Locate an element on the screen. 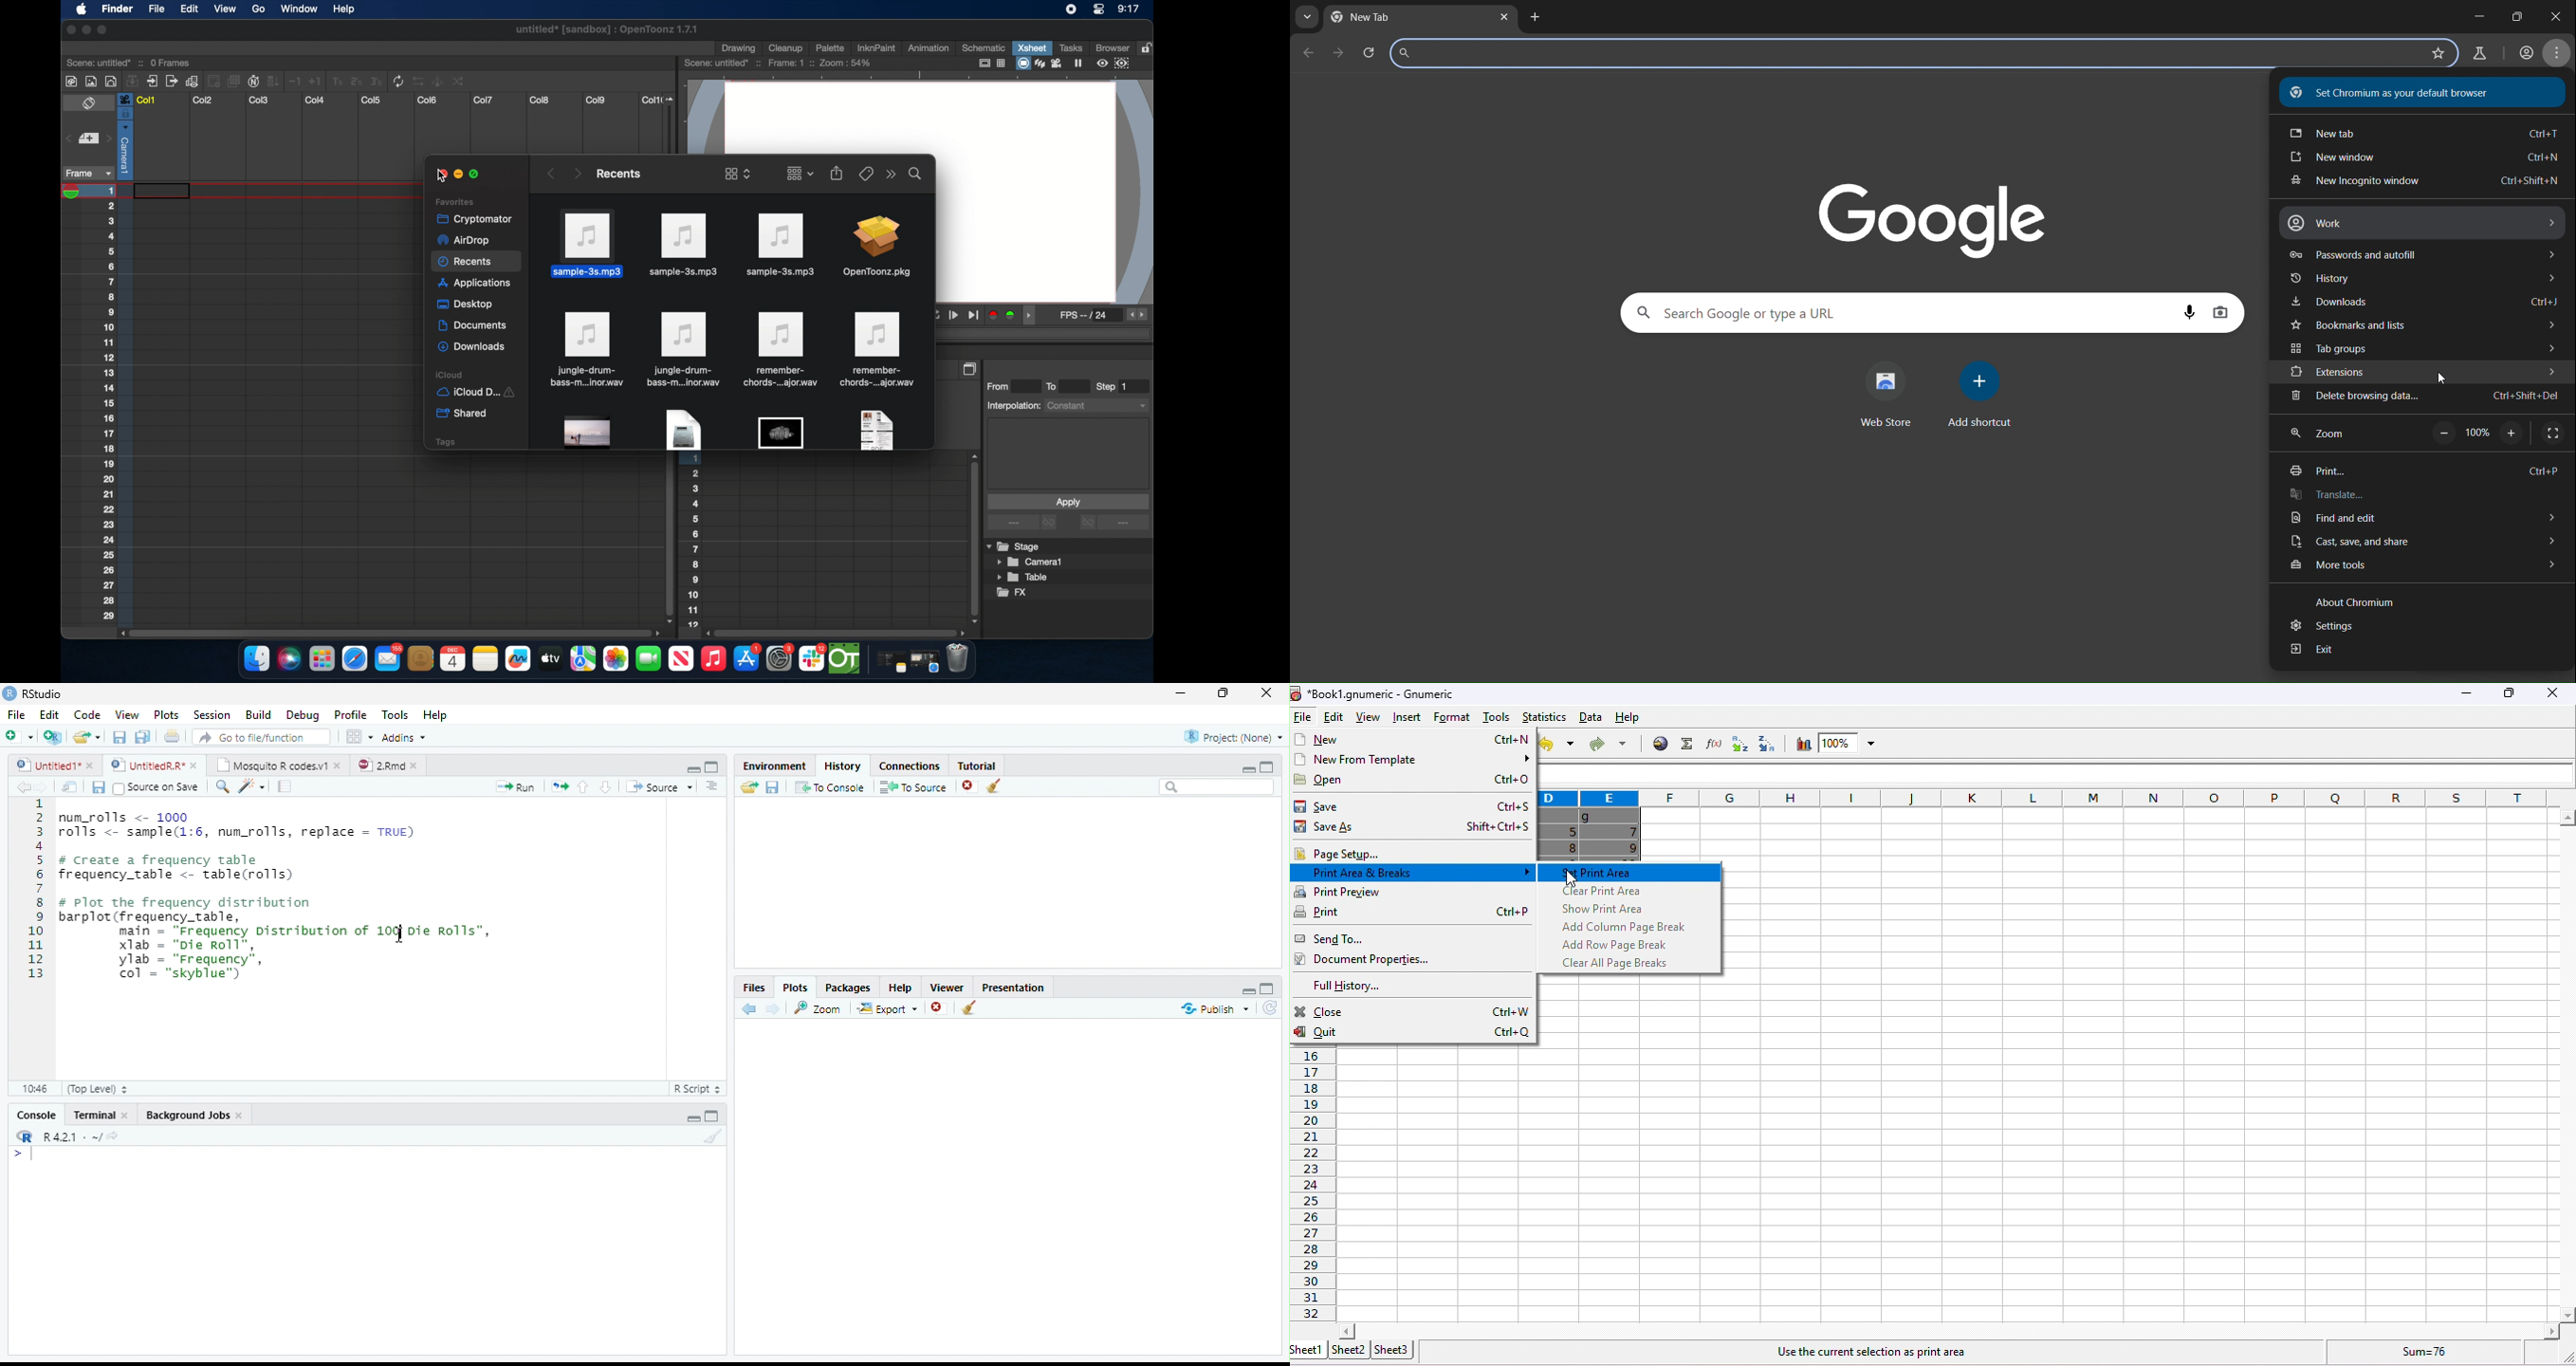 Image resolution: width=2576 pixels, height=1372 pixels. Plots is located at coordinates (796, 986).